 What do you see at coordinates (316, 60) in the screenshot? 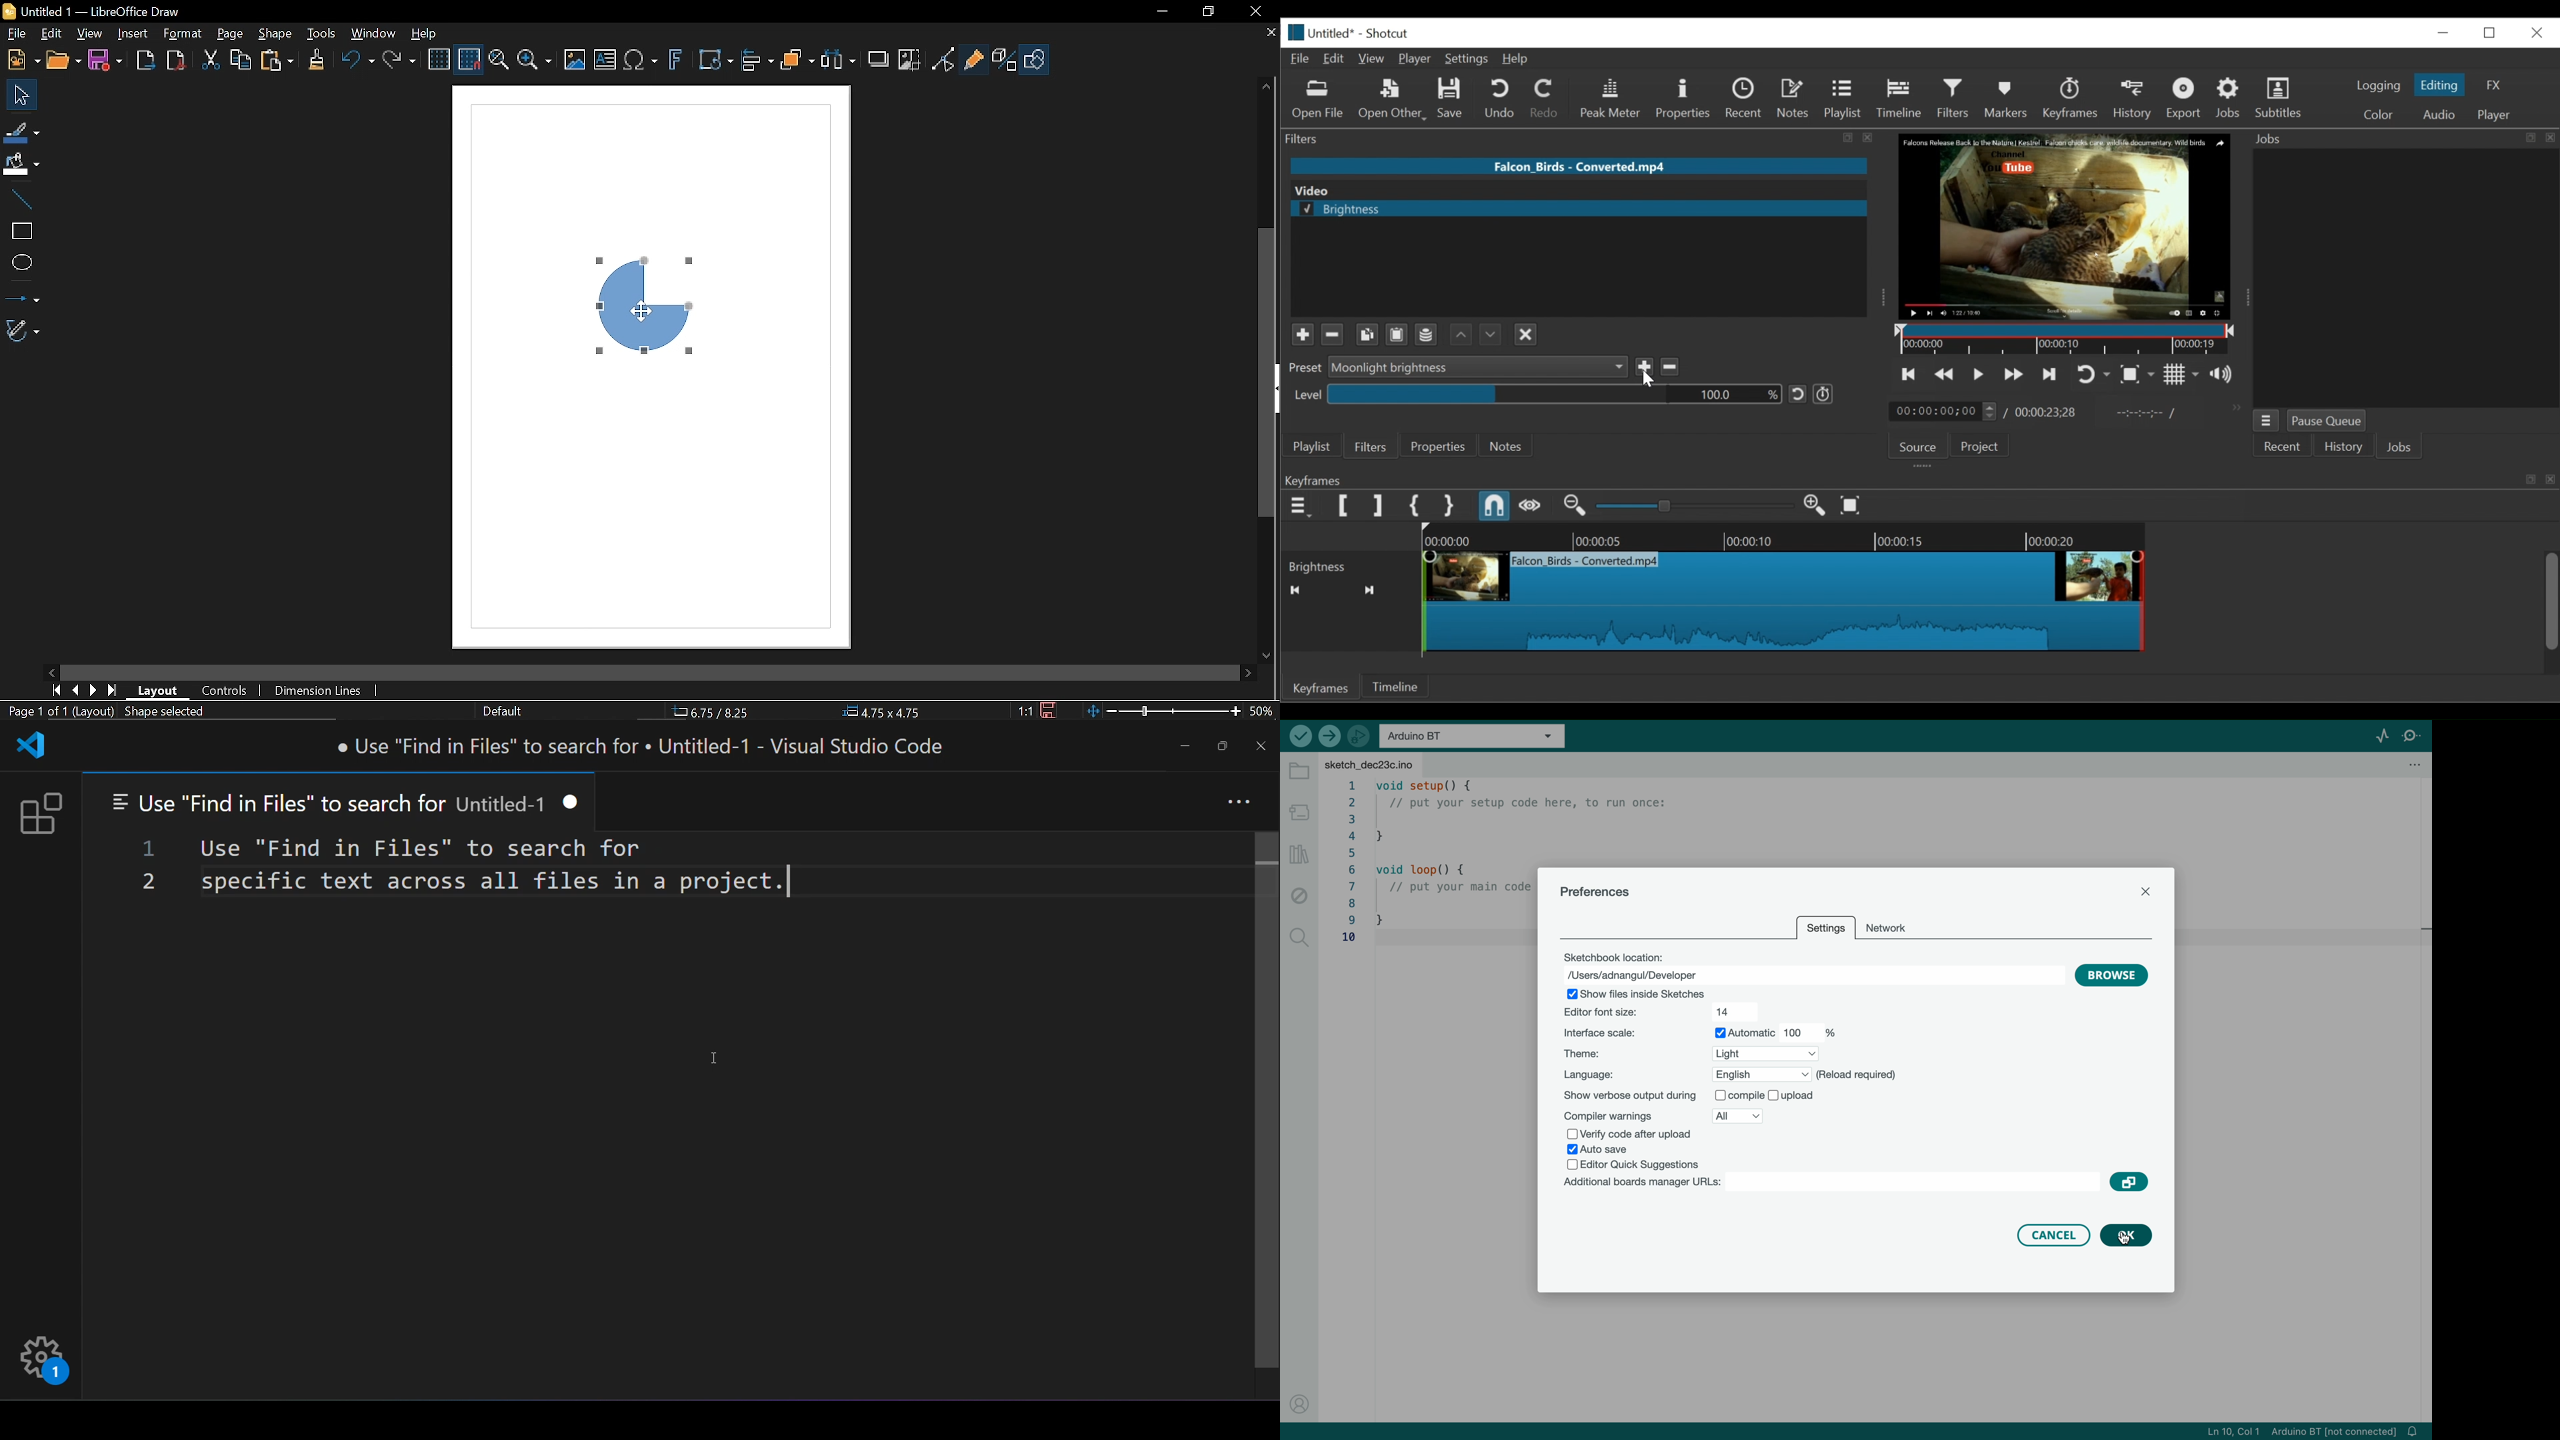
I see `Clone` at bounding box center [316, 60].